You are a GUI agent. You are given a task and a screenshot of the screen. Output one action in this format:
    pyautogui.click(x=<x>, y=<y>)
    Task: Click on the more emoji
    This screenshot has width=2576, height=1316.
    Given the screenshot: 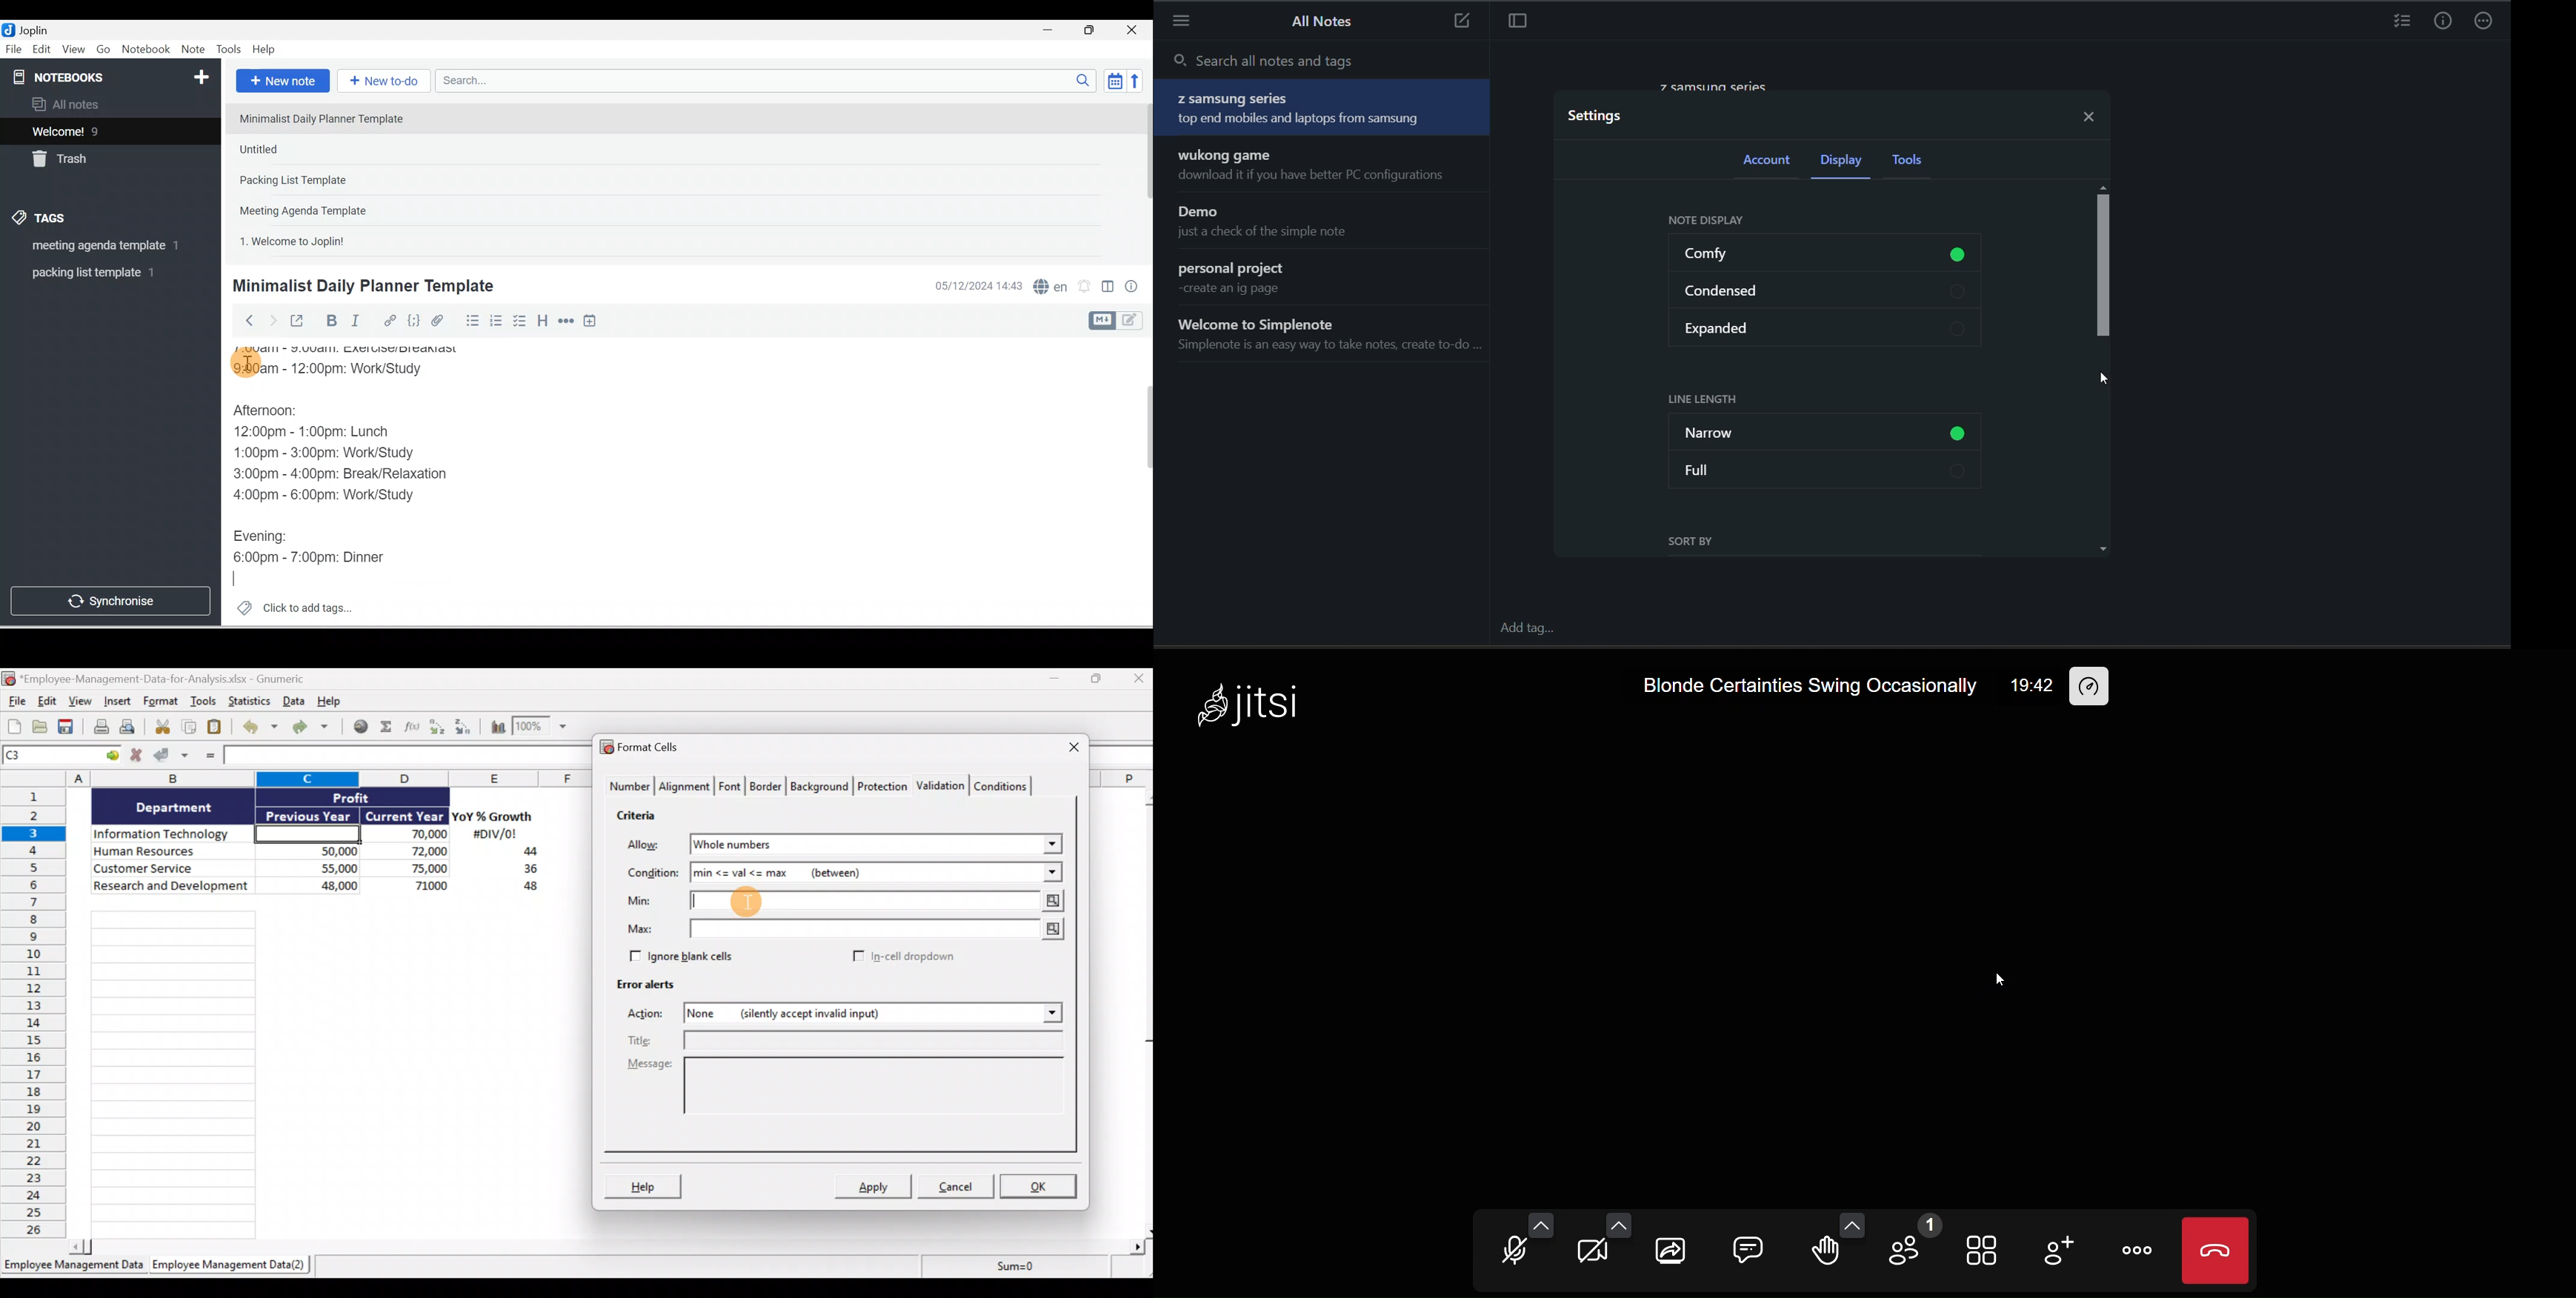 What is the action you would take?
    pyautogui.click(x=1851, y=1222)
    